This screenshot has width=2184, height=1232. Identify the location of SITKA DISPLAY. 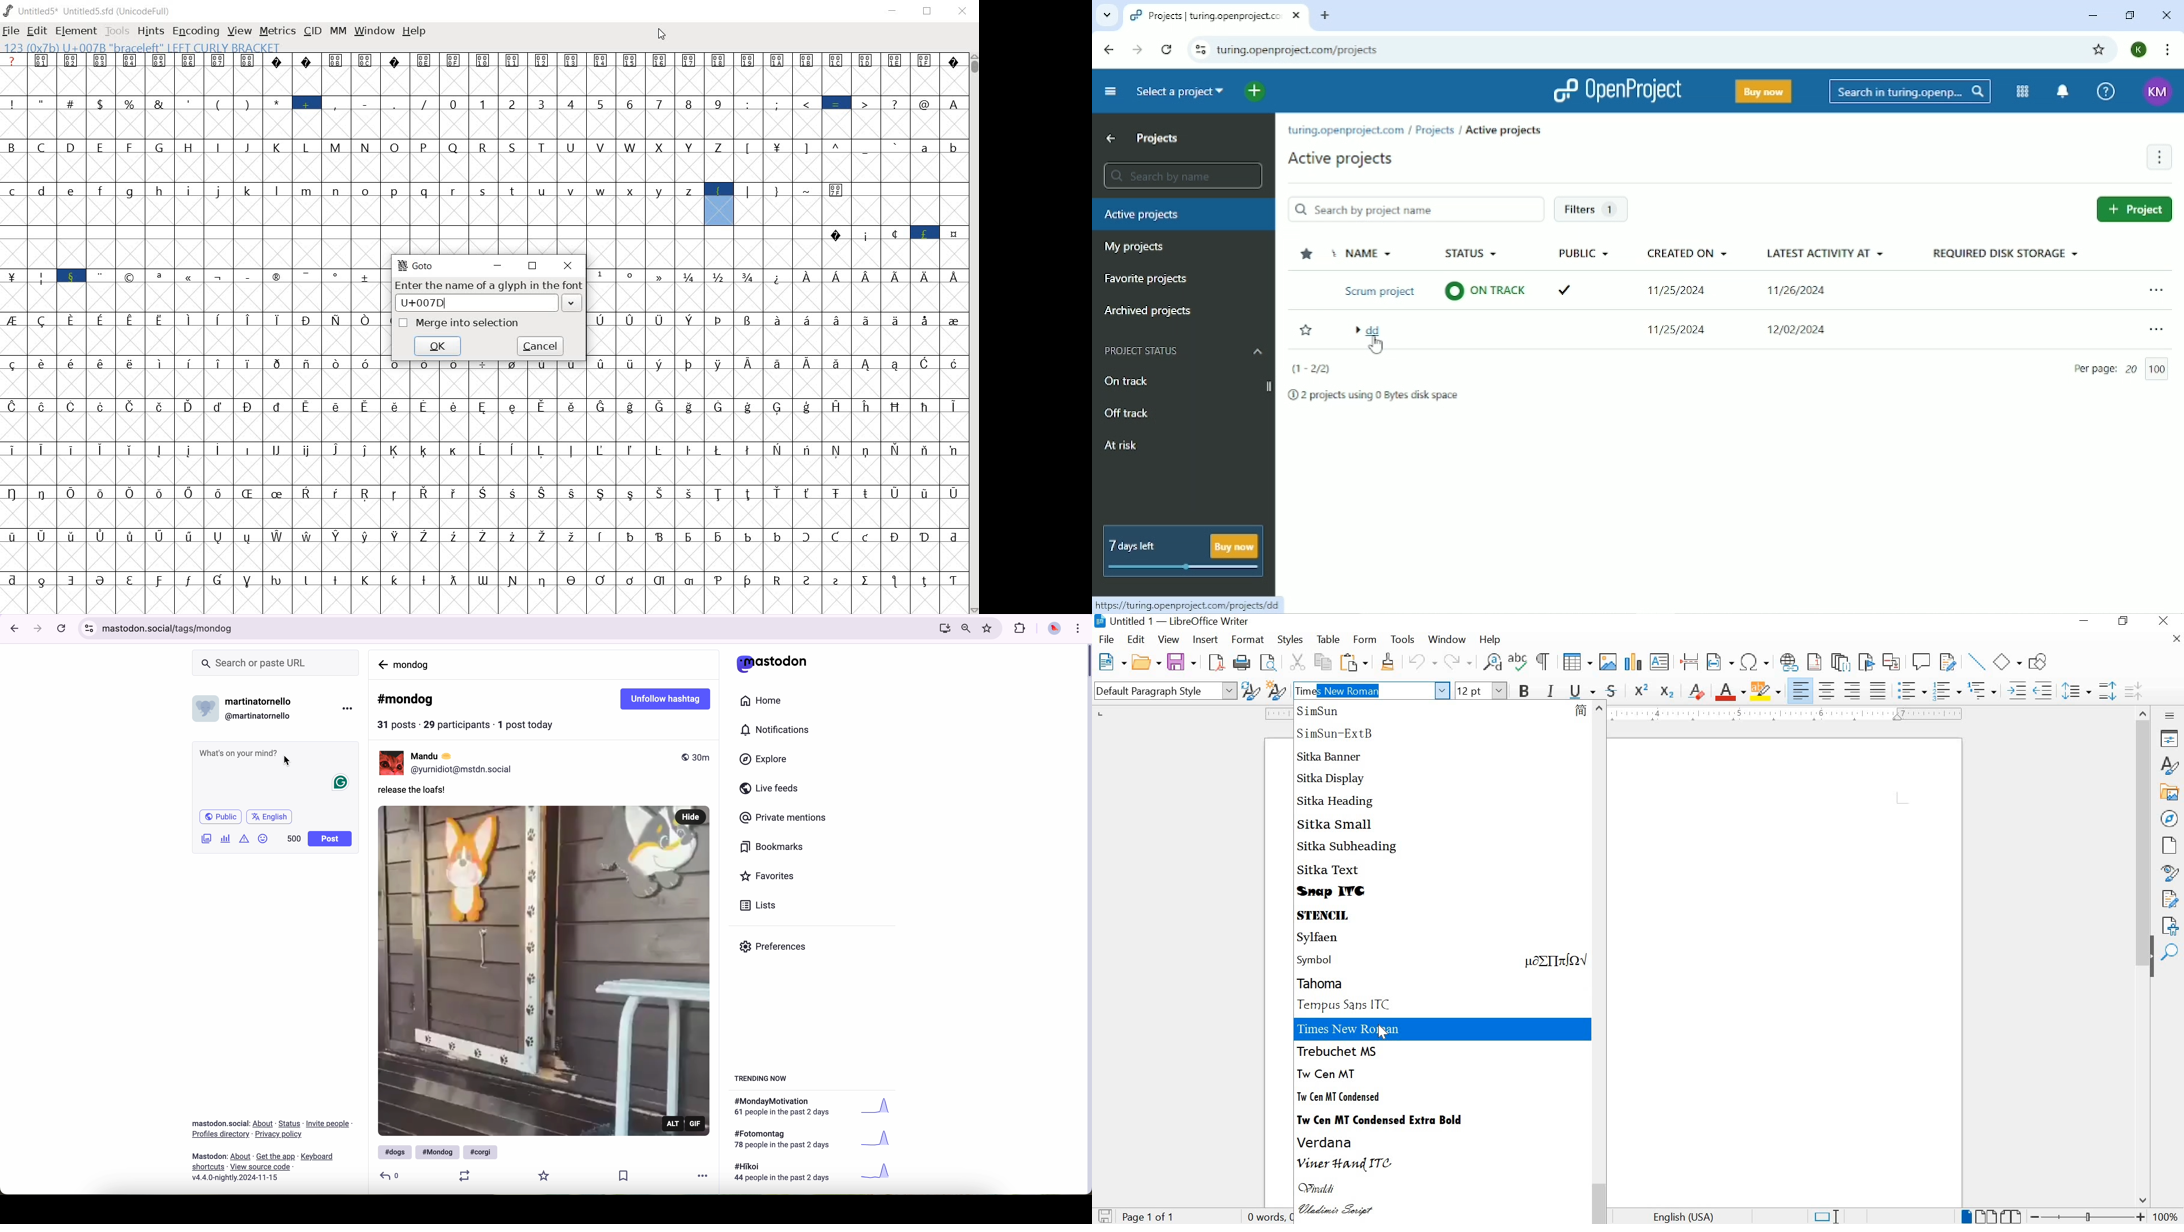
(1333, 779).